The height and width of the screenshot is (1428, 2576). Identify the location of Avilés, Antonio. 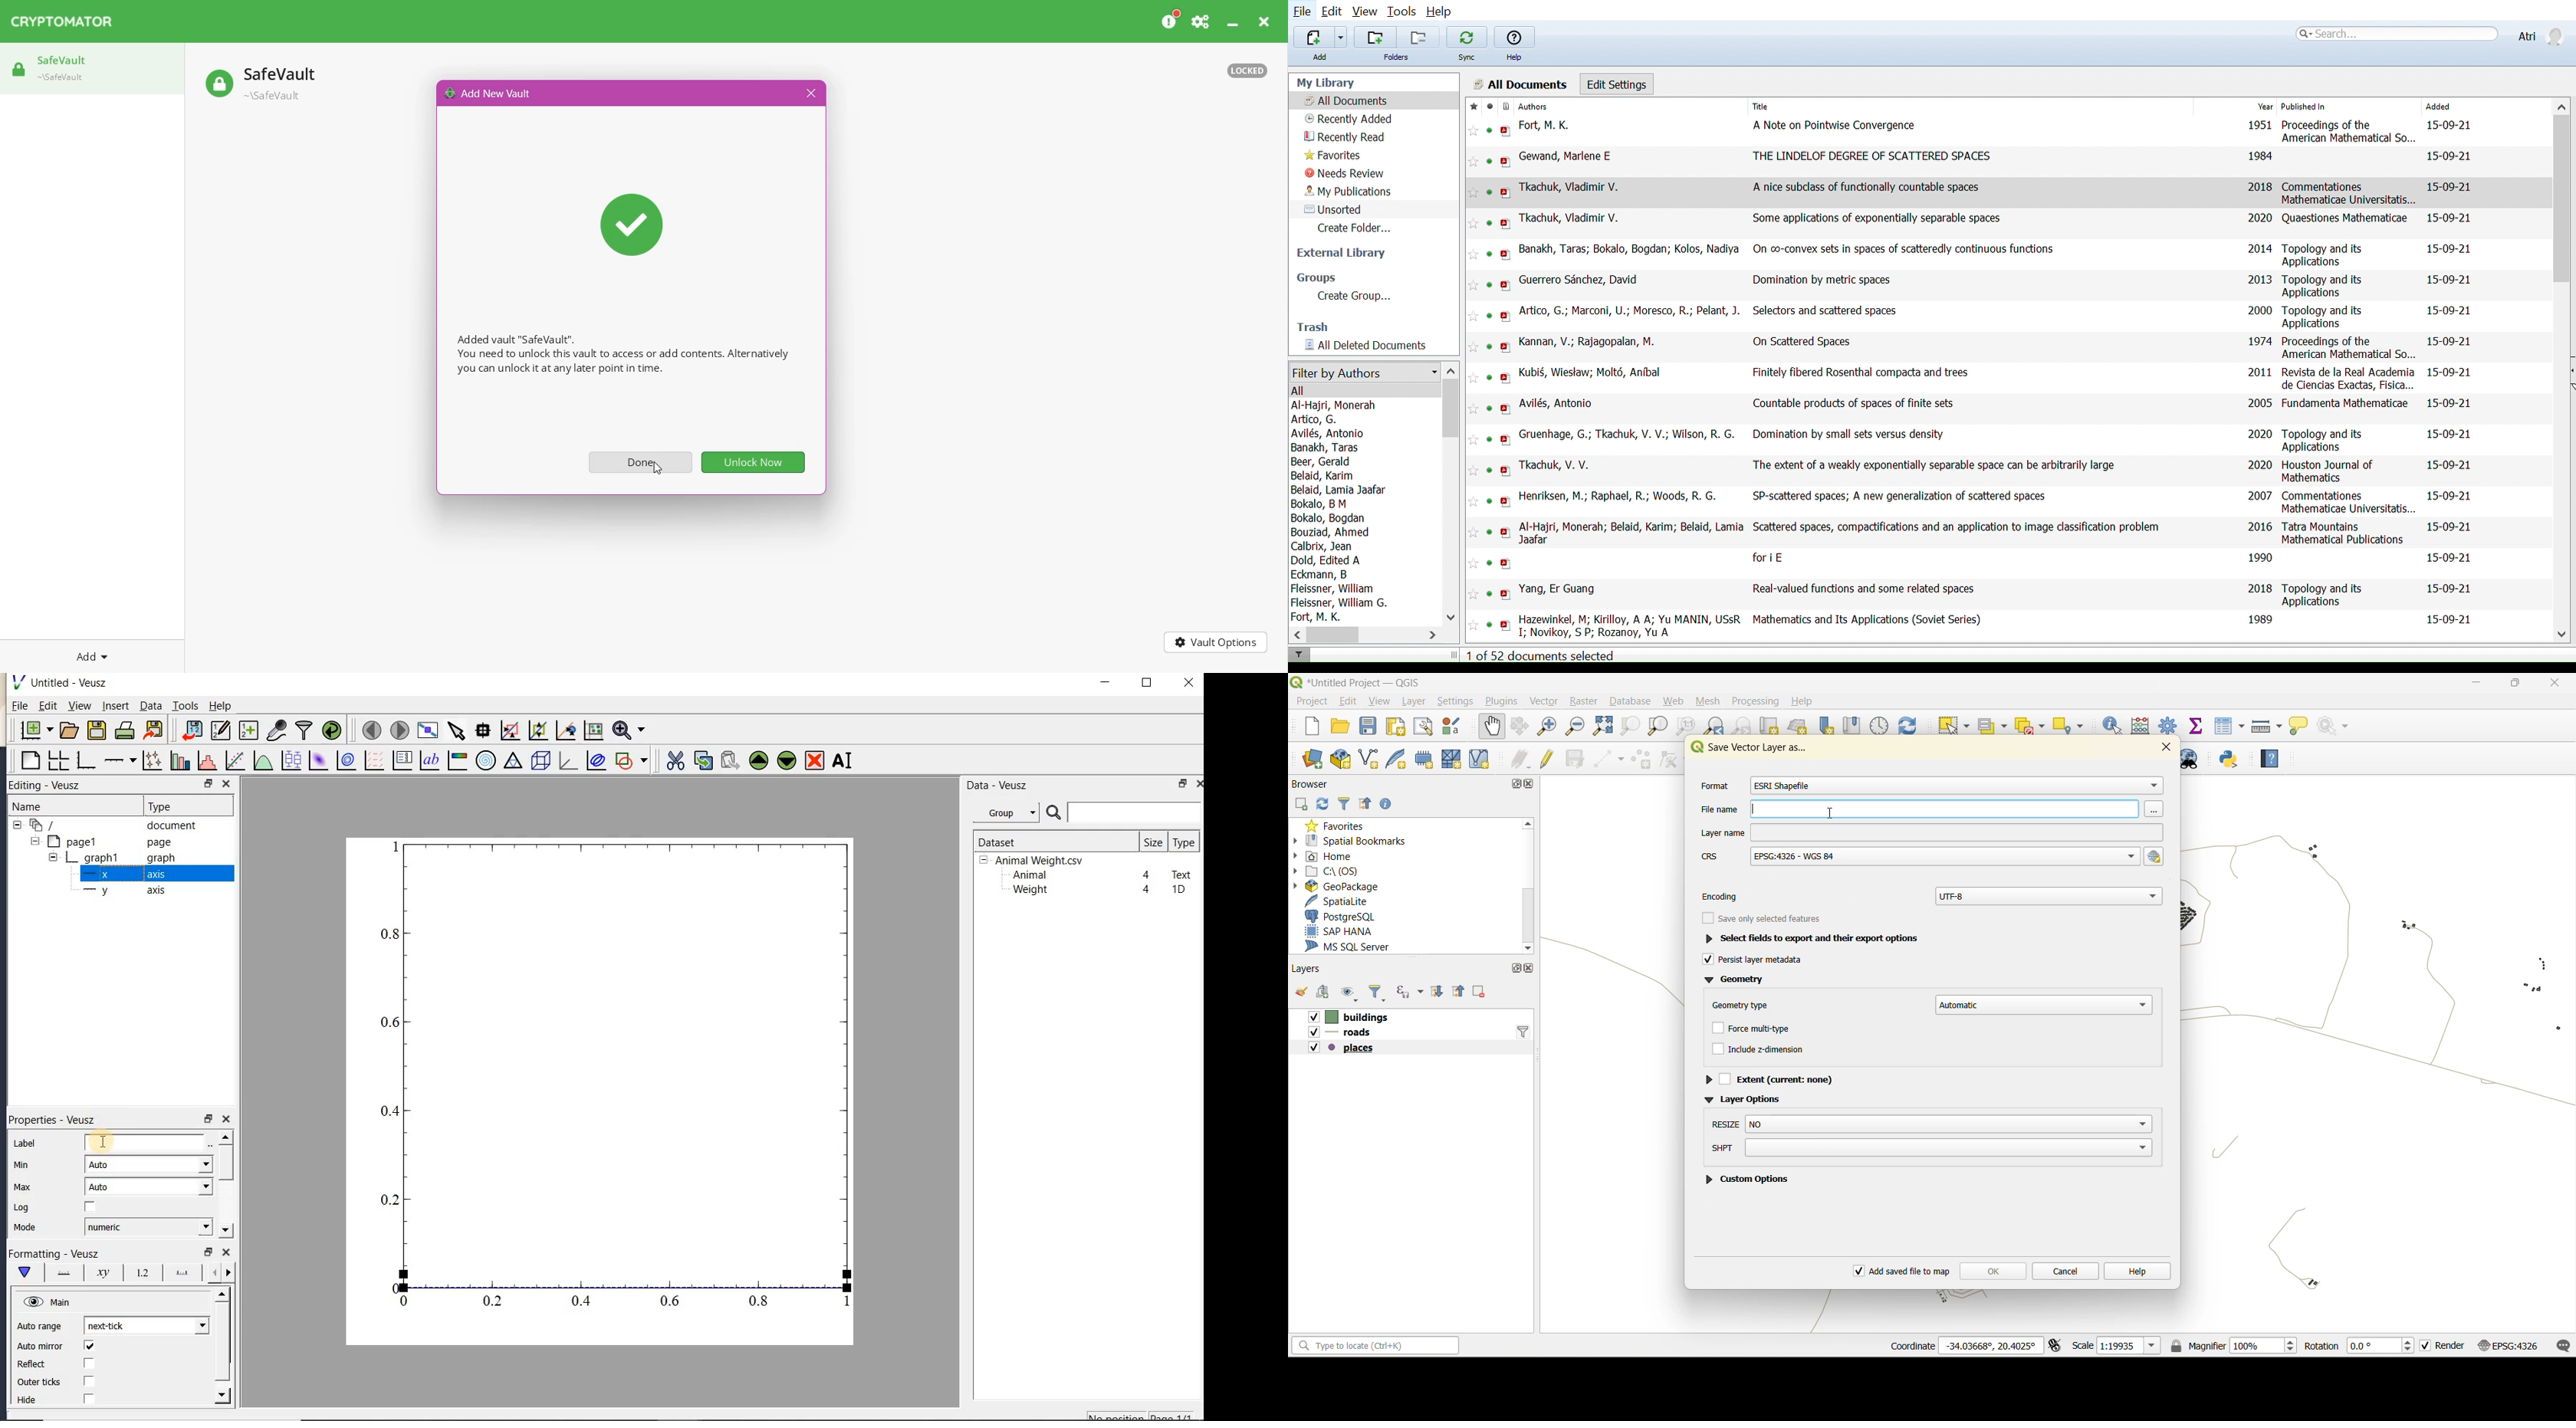
(1328, 434).